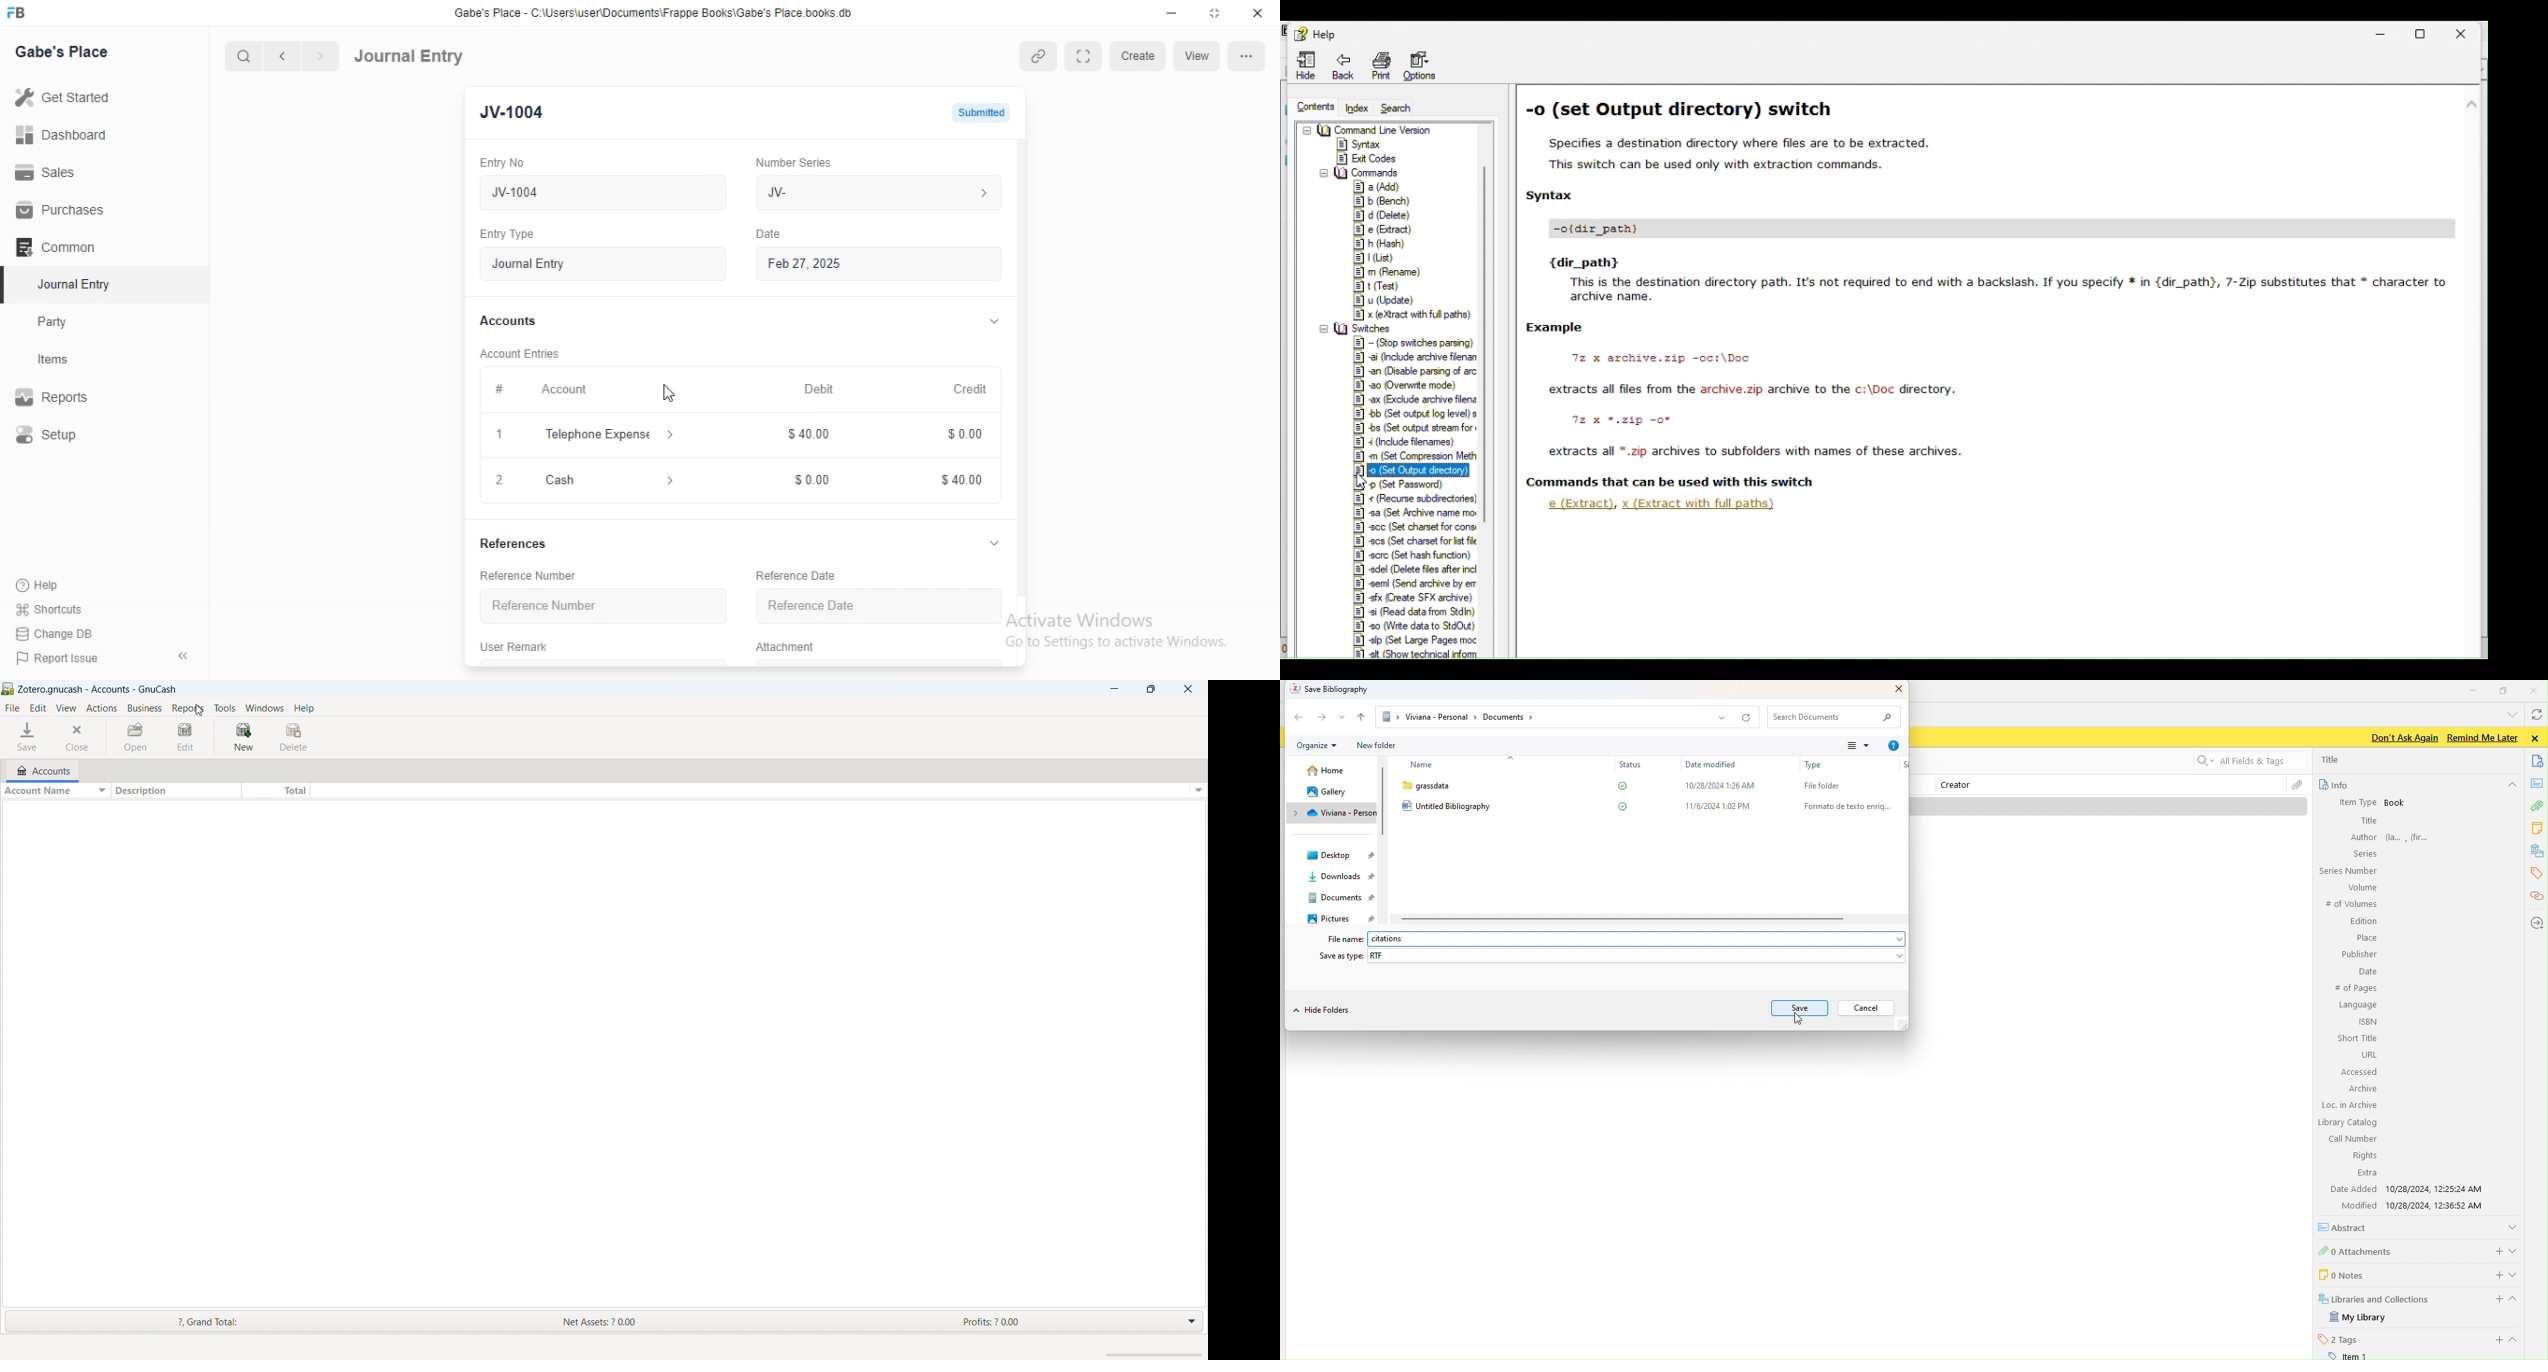  Describe the element at coordinates (1194, 57) in the screenshot. I see `View` at that location.